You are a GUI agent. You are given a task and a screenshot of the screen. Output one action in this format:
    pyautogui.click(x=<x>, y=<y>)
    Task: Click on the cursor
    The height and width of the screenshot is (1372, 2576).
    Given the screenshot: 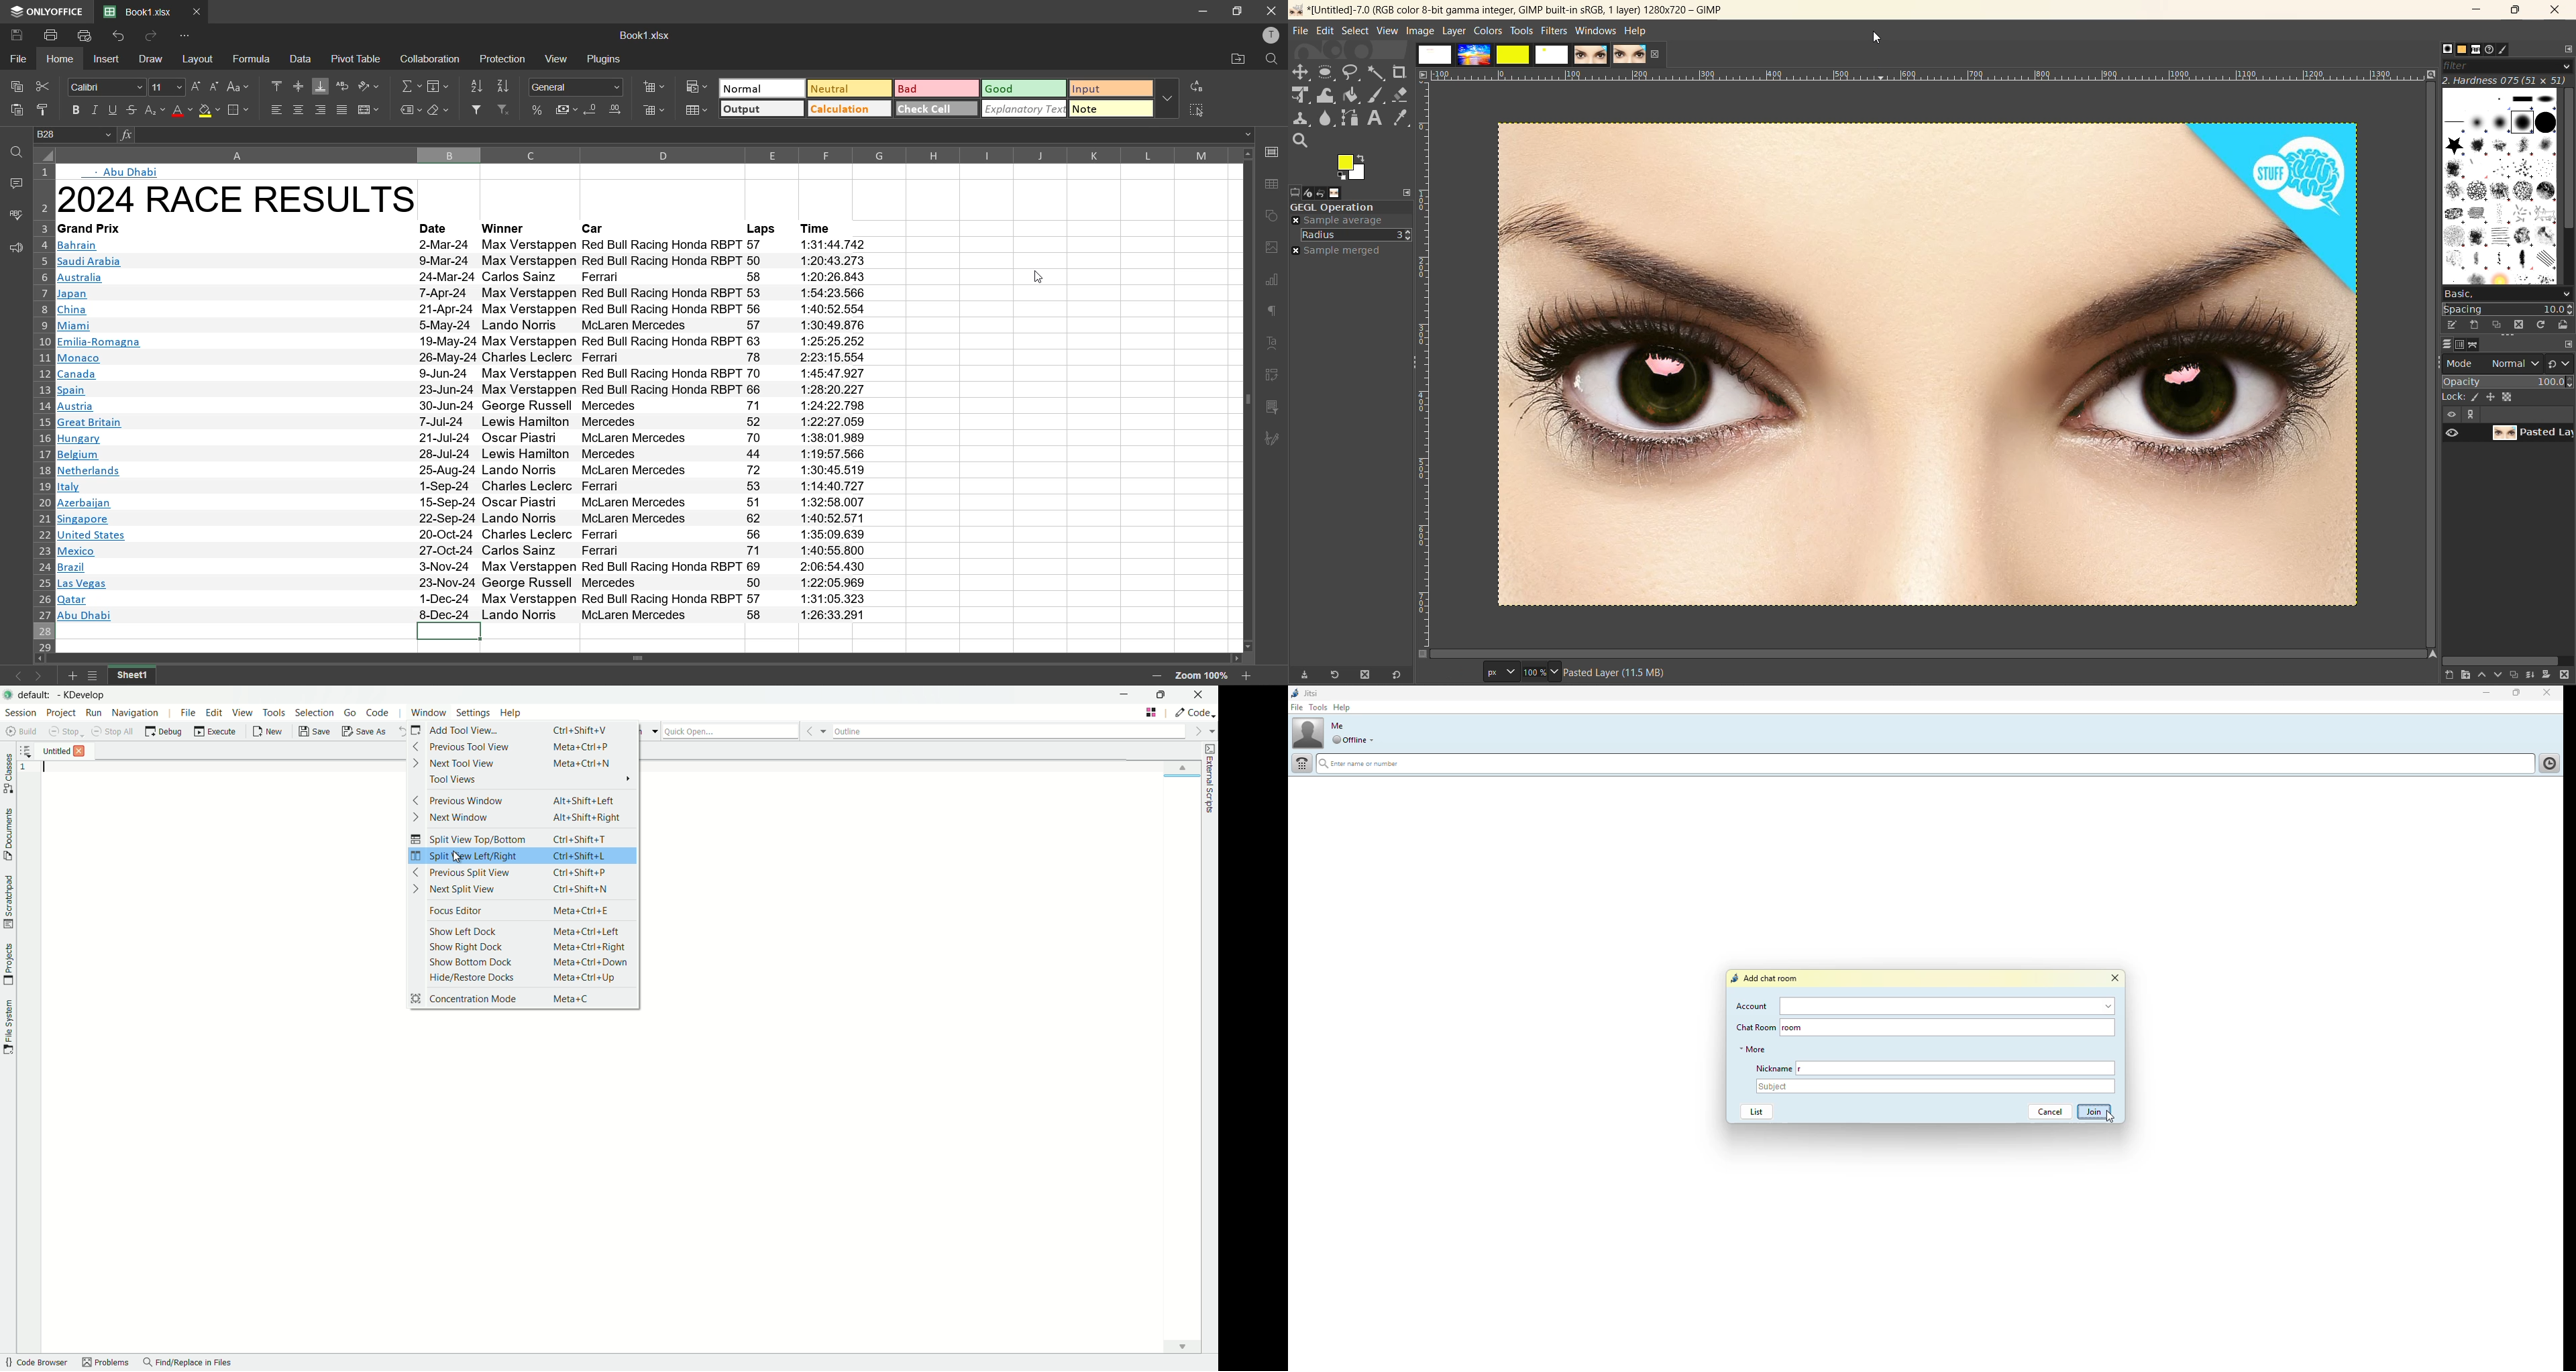 What is the action you would take?
    pyautogui.click(x=458, y=859)
    